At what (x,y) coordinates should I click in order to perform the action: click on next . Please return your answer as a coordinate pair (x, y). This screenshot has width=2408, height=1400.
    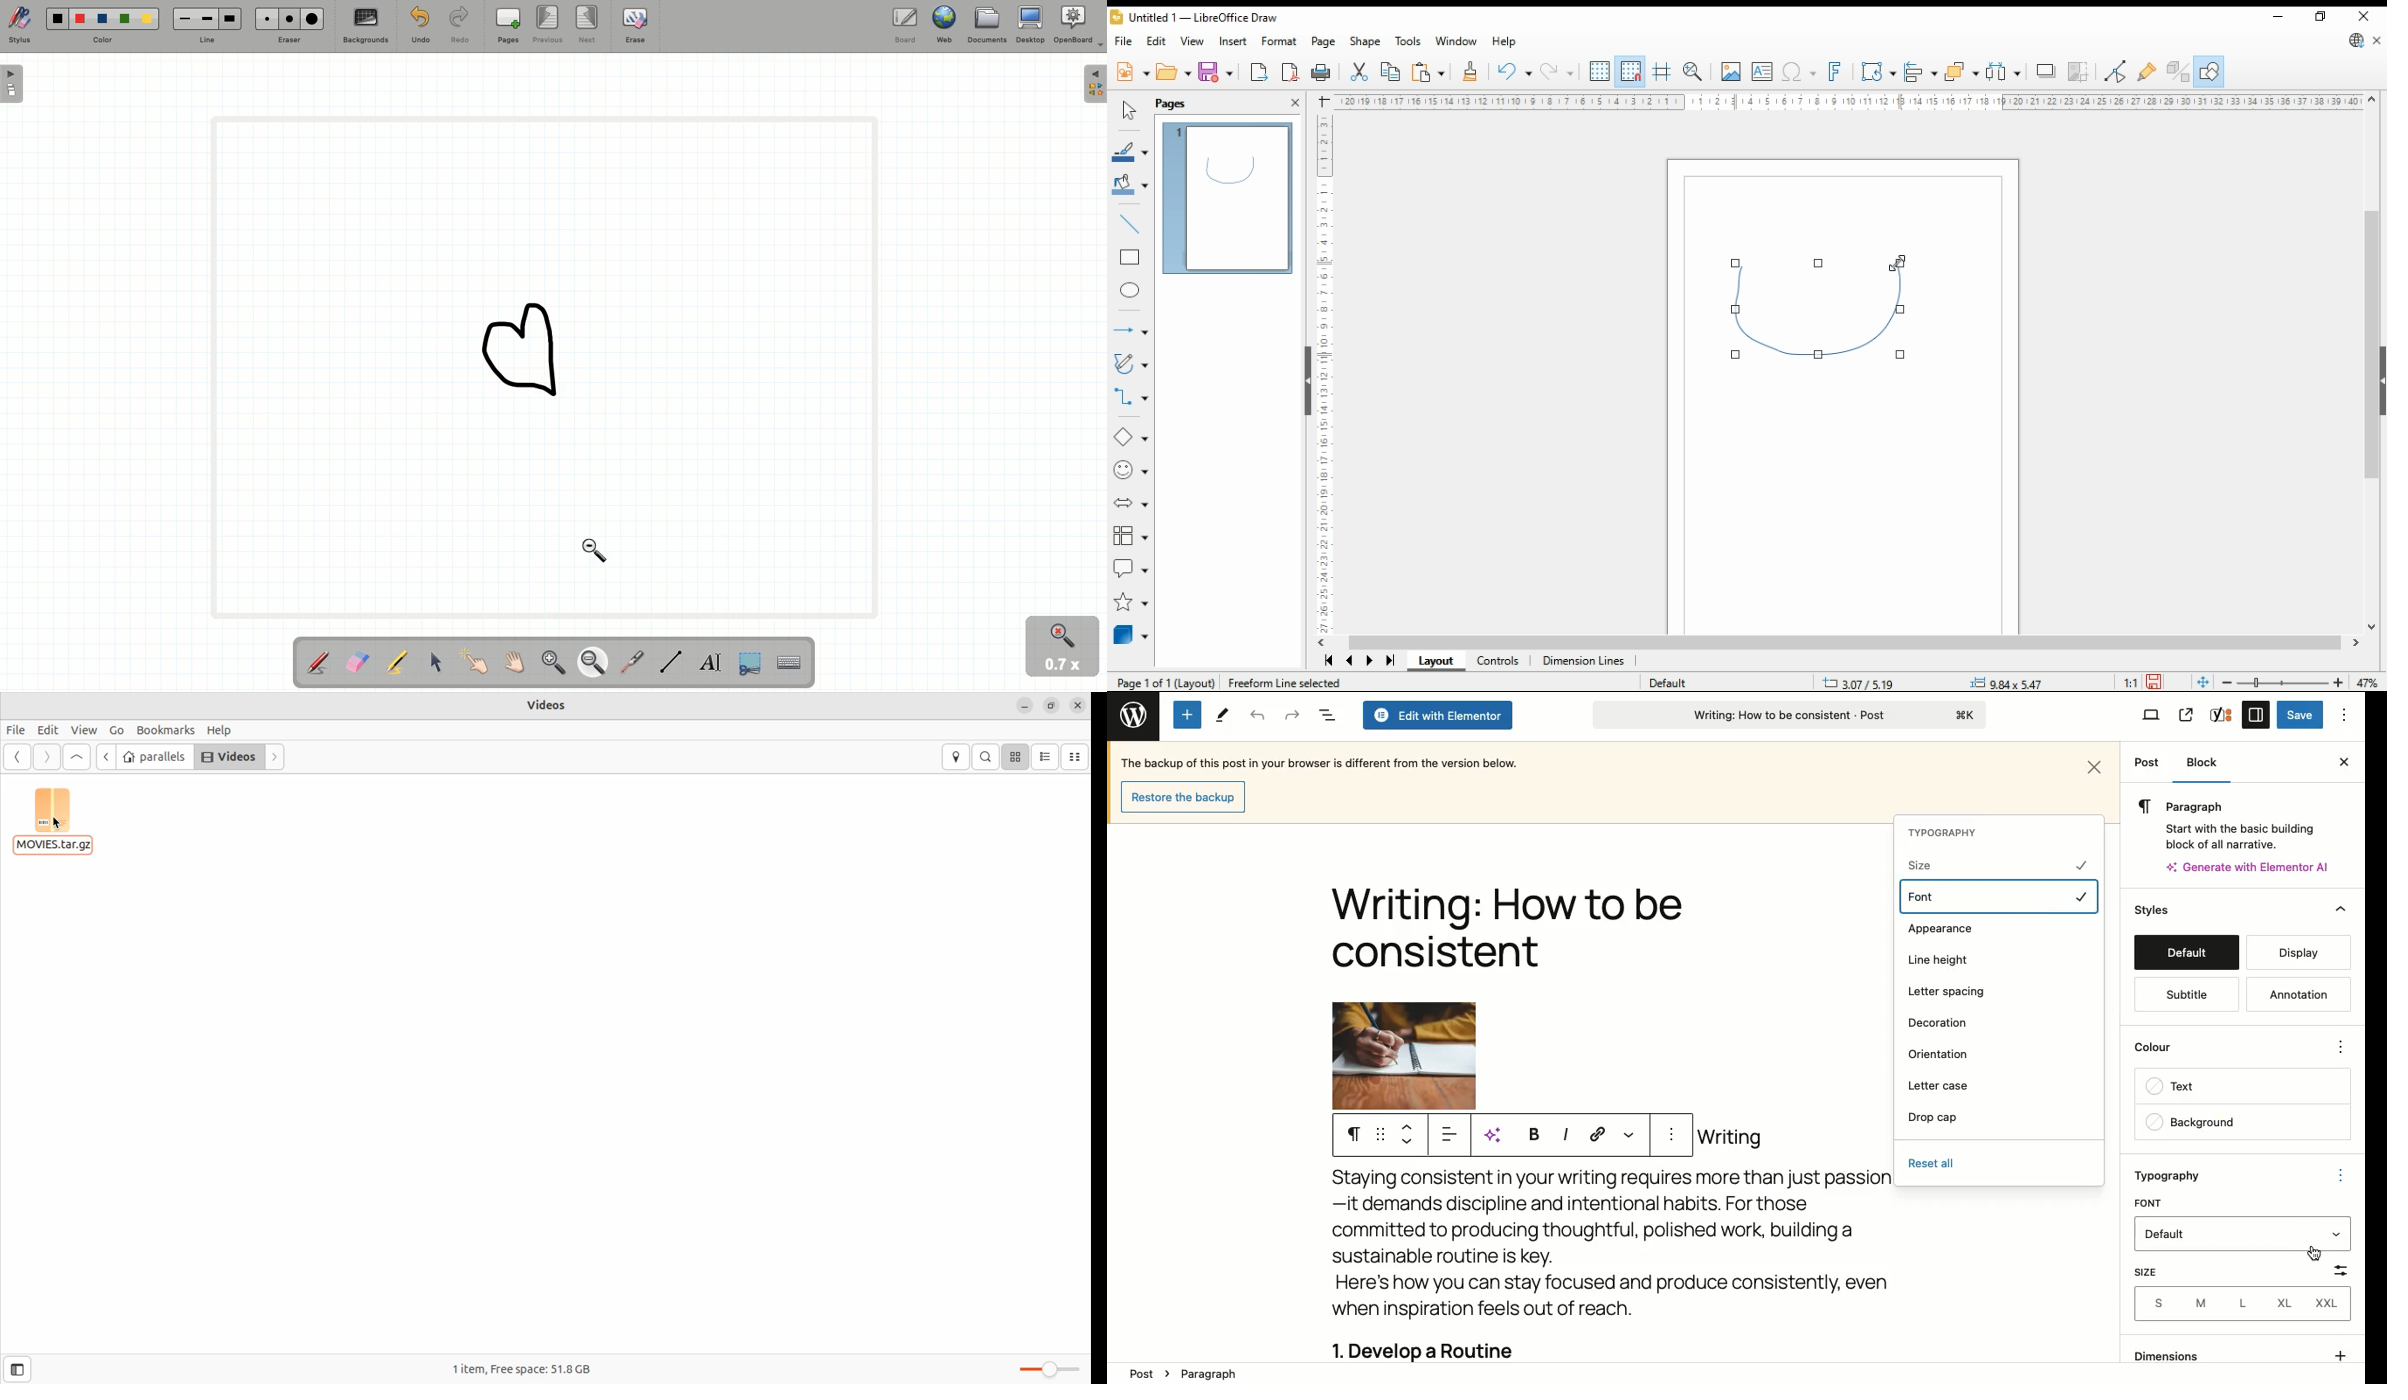
    Looking at the image, I should click on (275, 756).